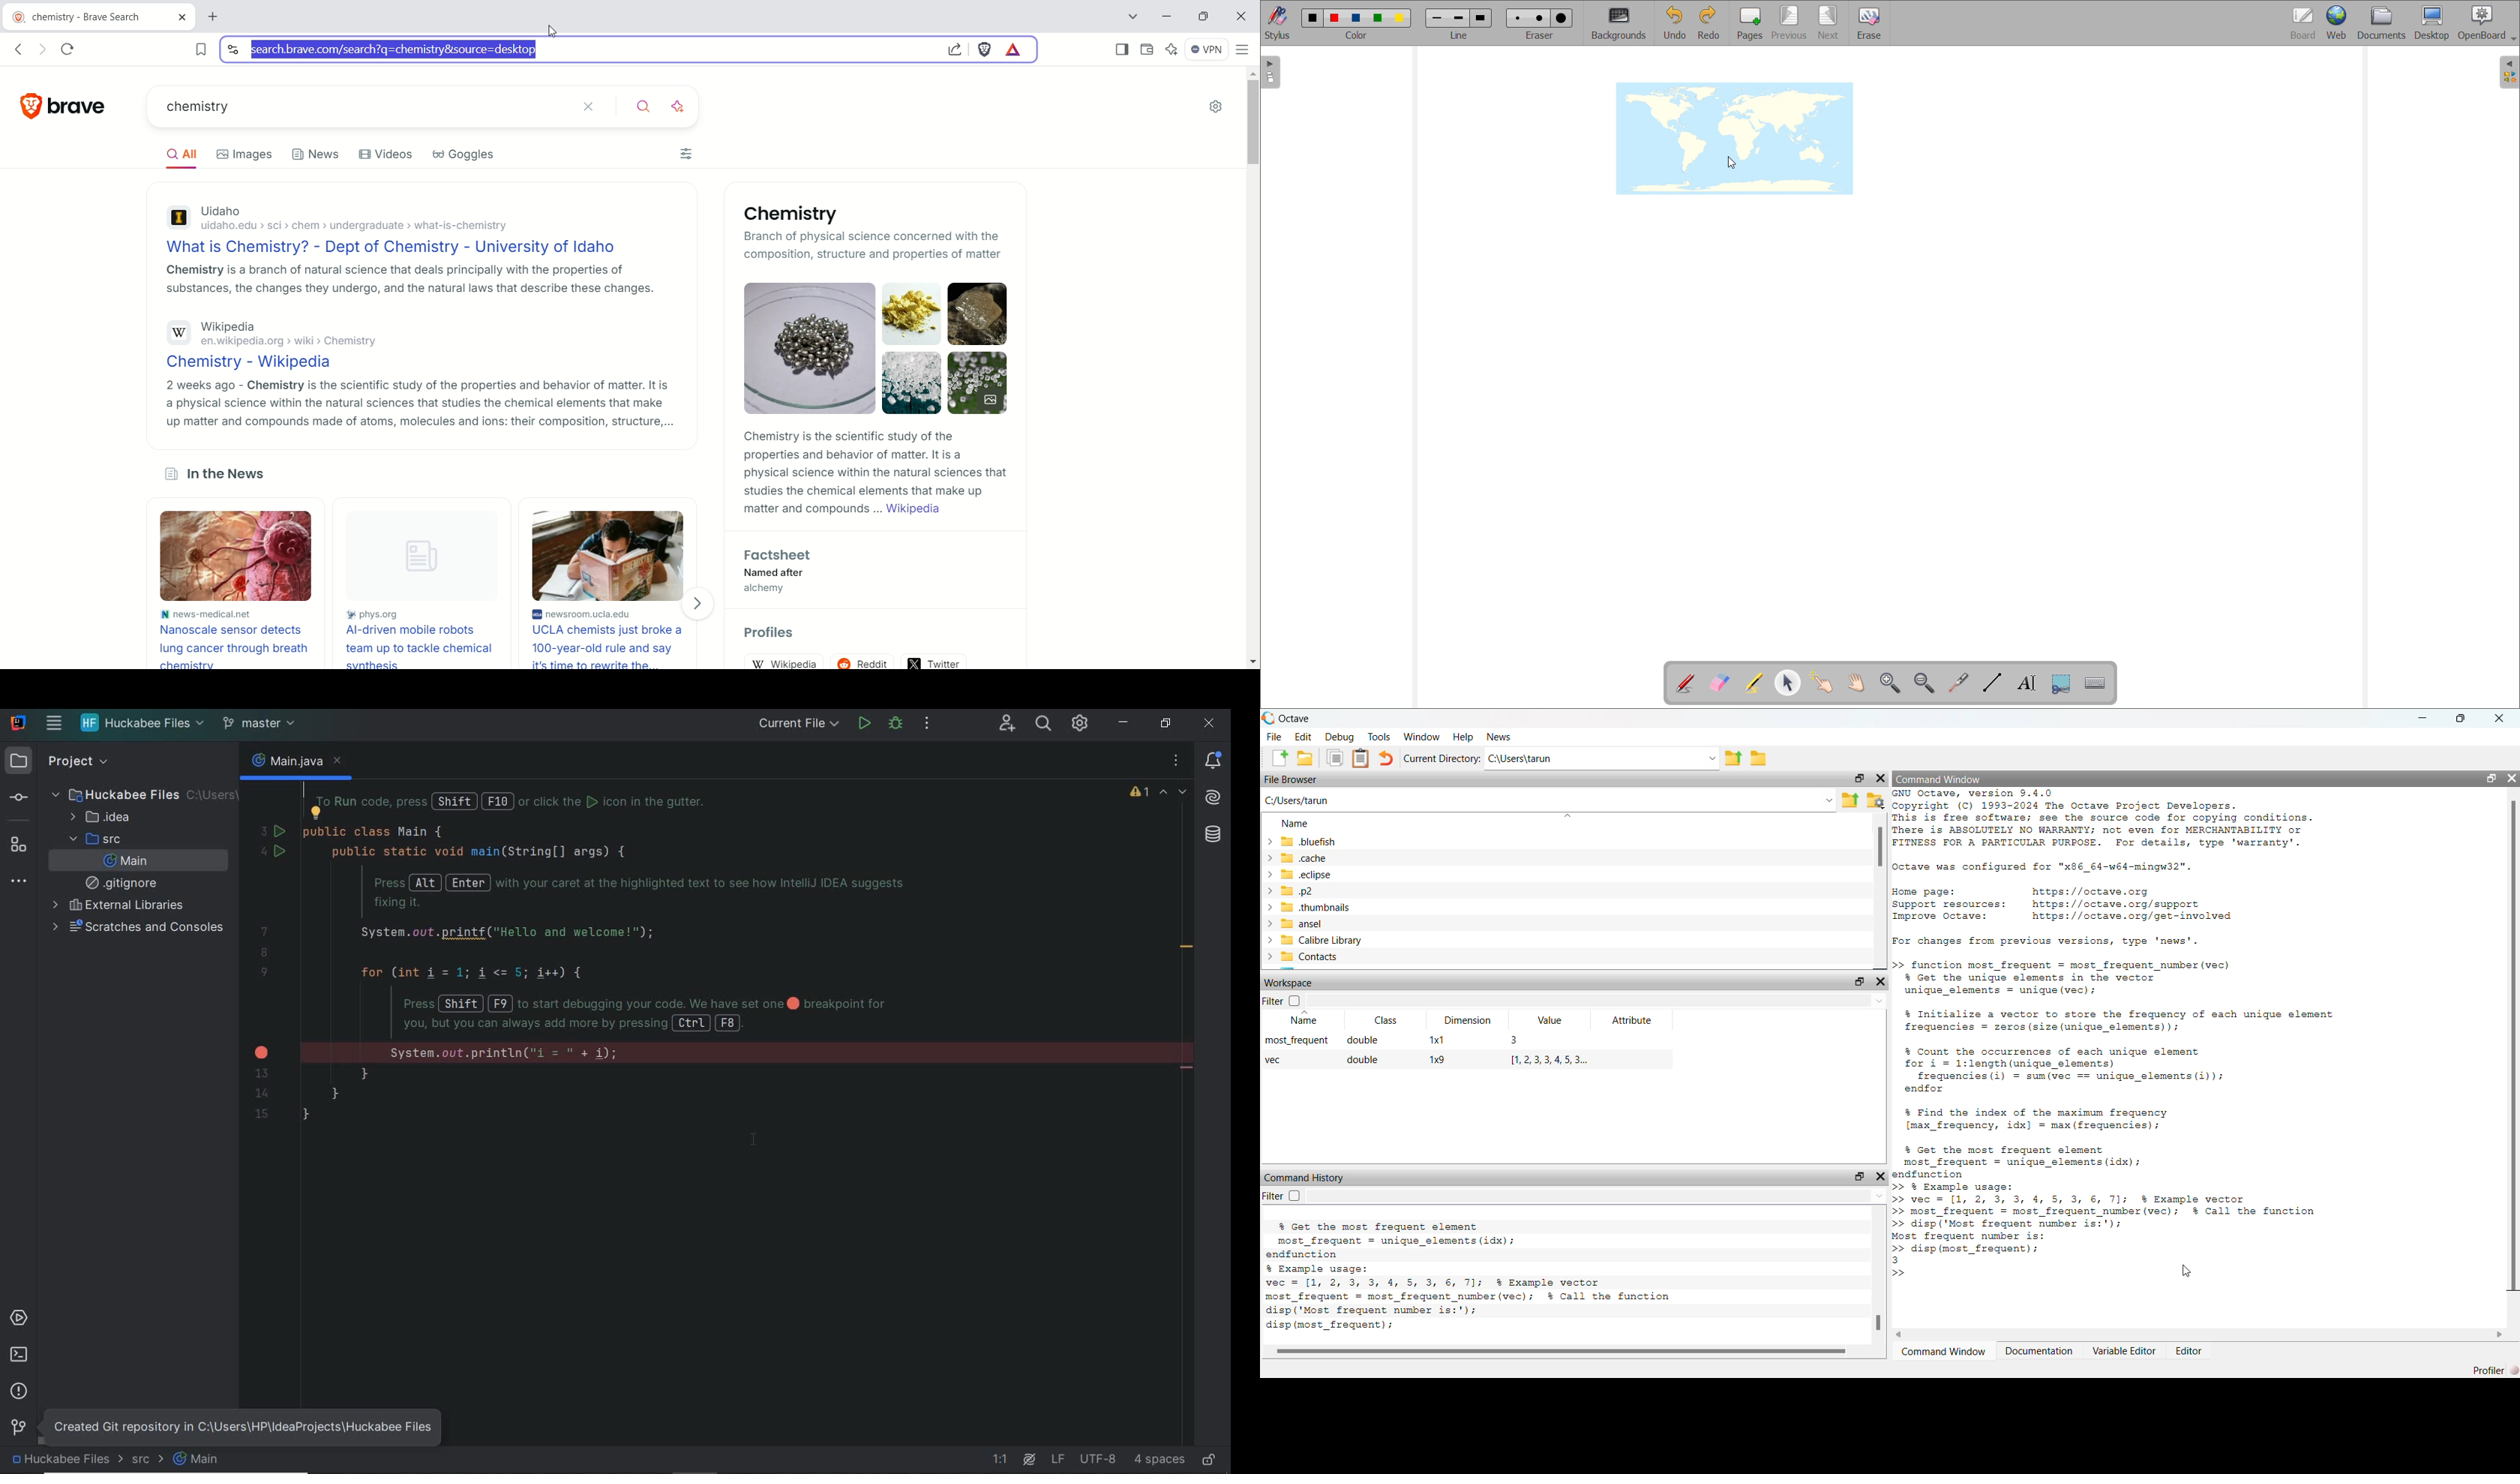  What do you see at coordinates (20, 880) in the screenshot?
I see `more tool windows` at bounding box center [20, 880].